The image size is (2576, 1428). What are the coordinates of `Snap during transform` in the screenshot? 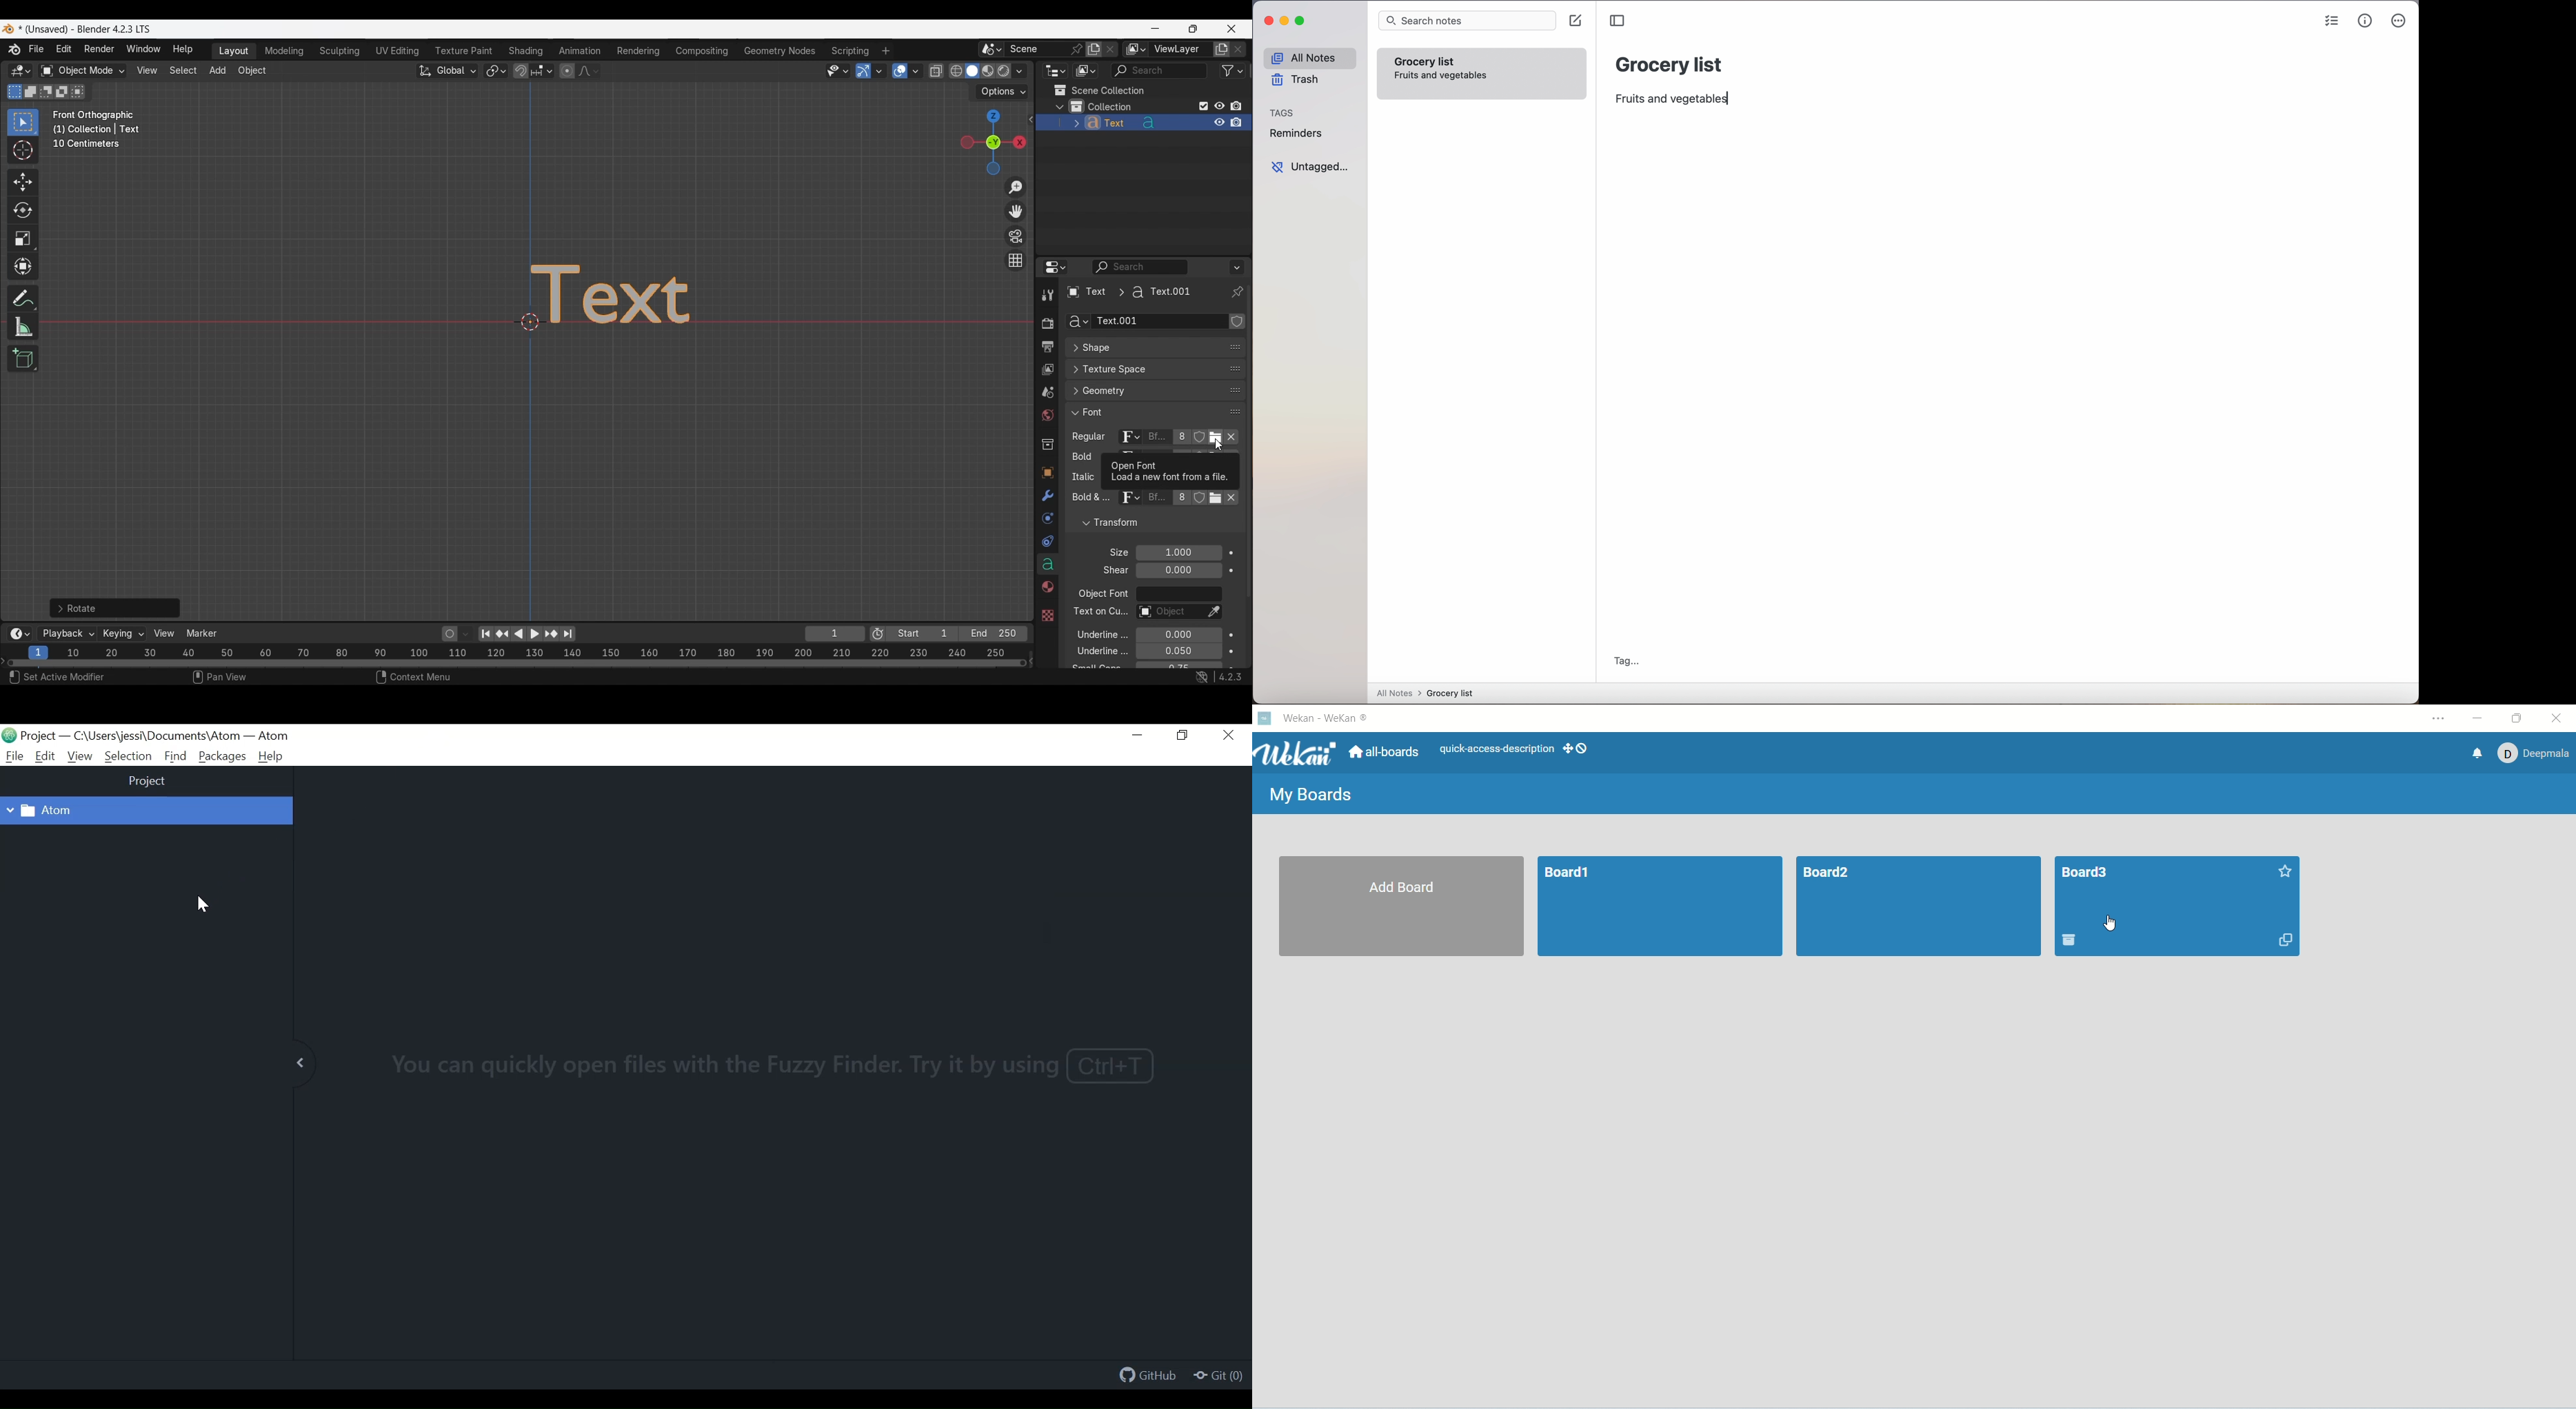 It's located at (521, 70).